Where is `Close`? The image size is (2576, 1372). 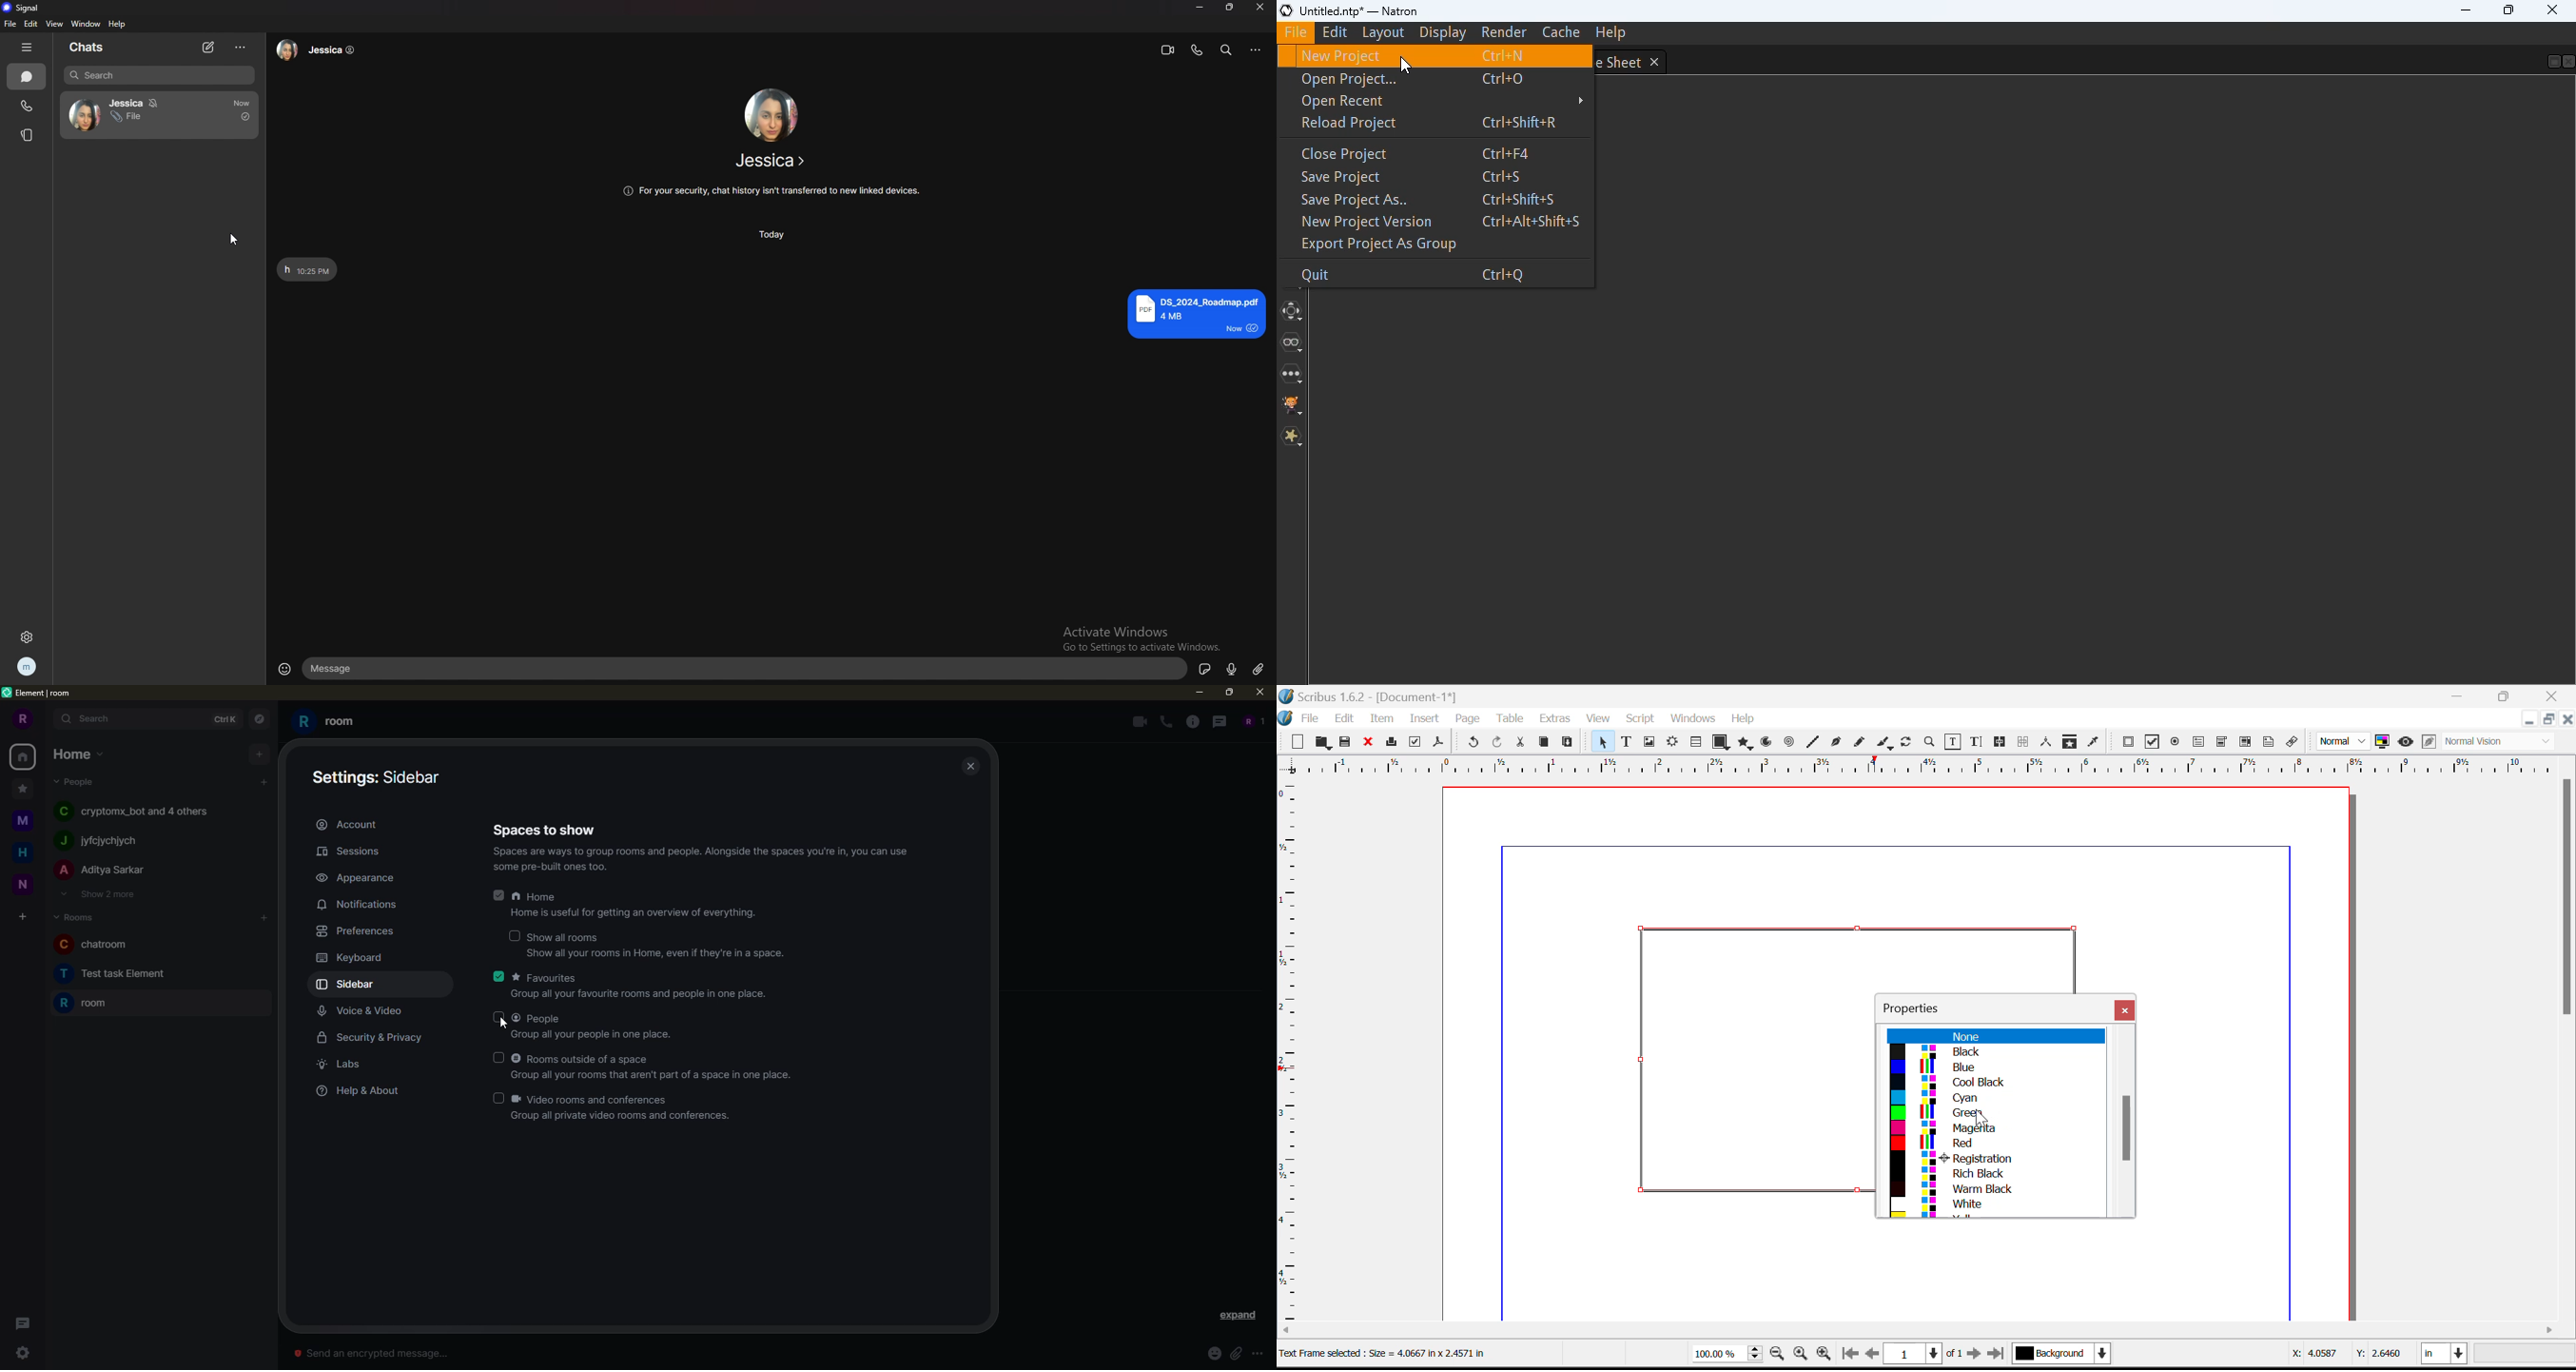 Close is located at coordinates (2568, 719).